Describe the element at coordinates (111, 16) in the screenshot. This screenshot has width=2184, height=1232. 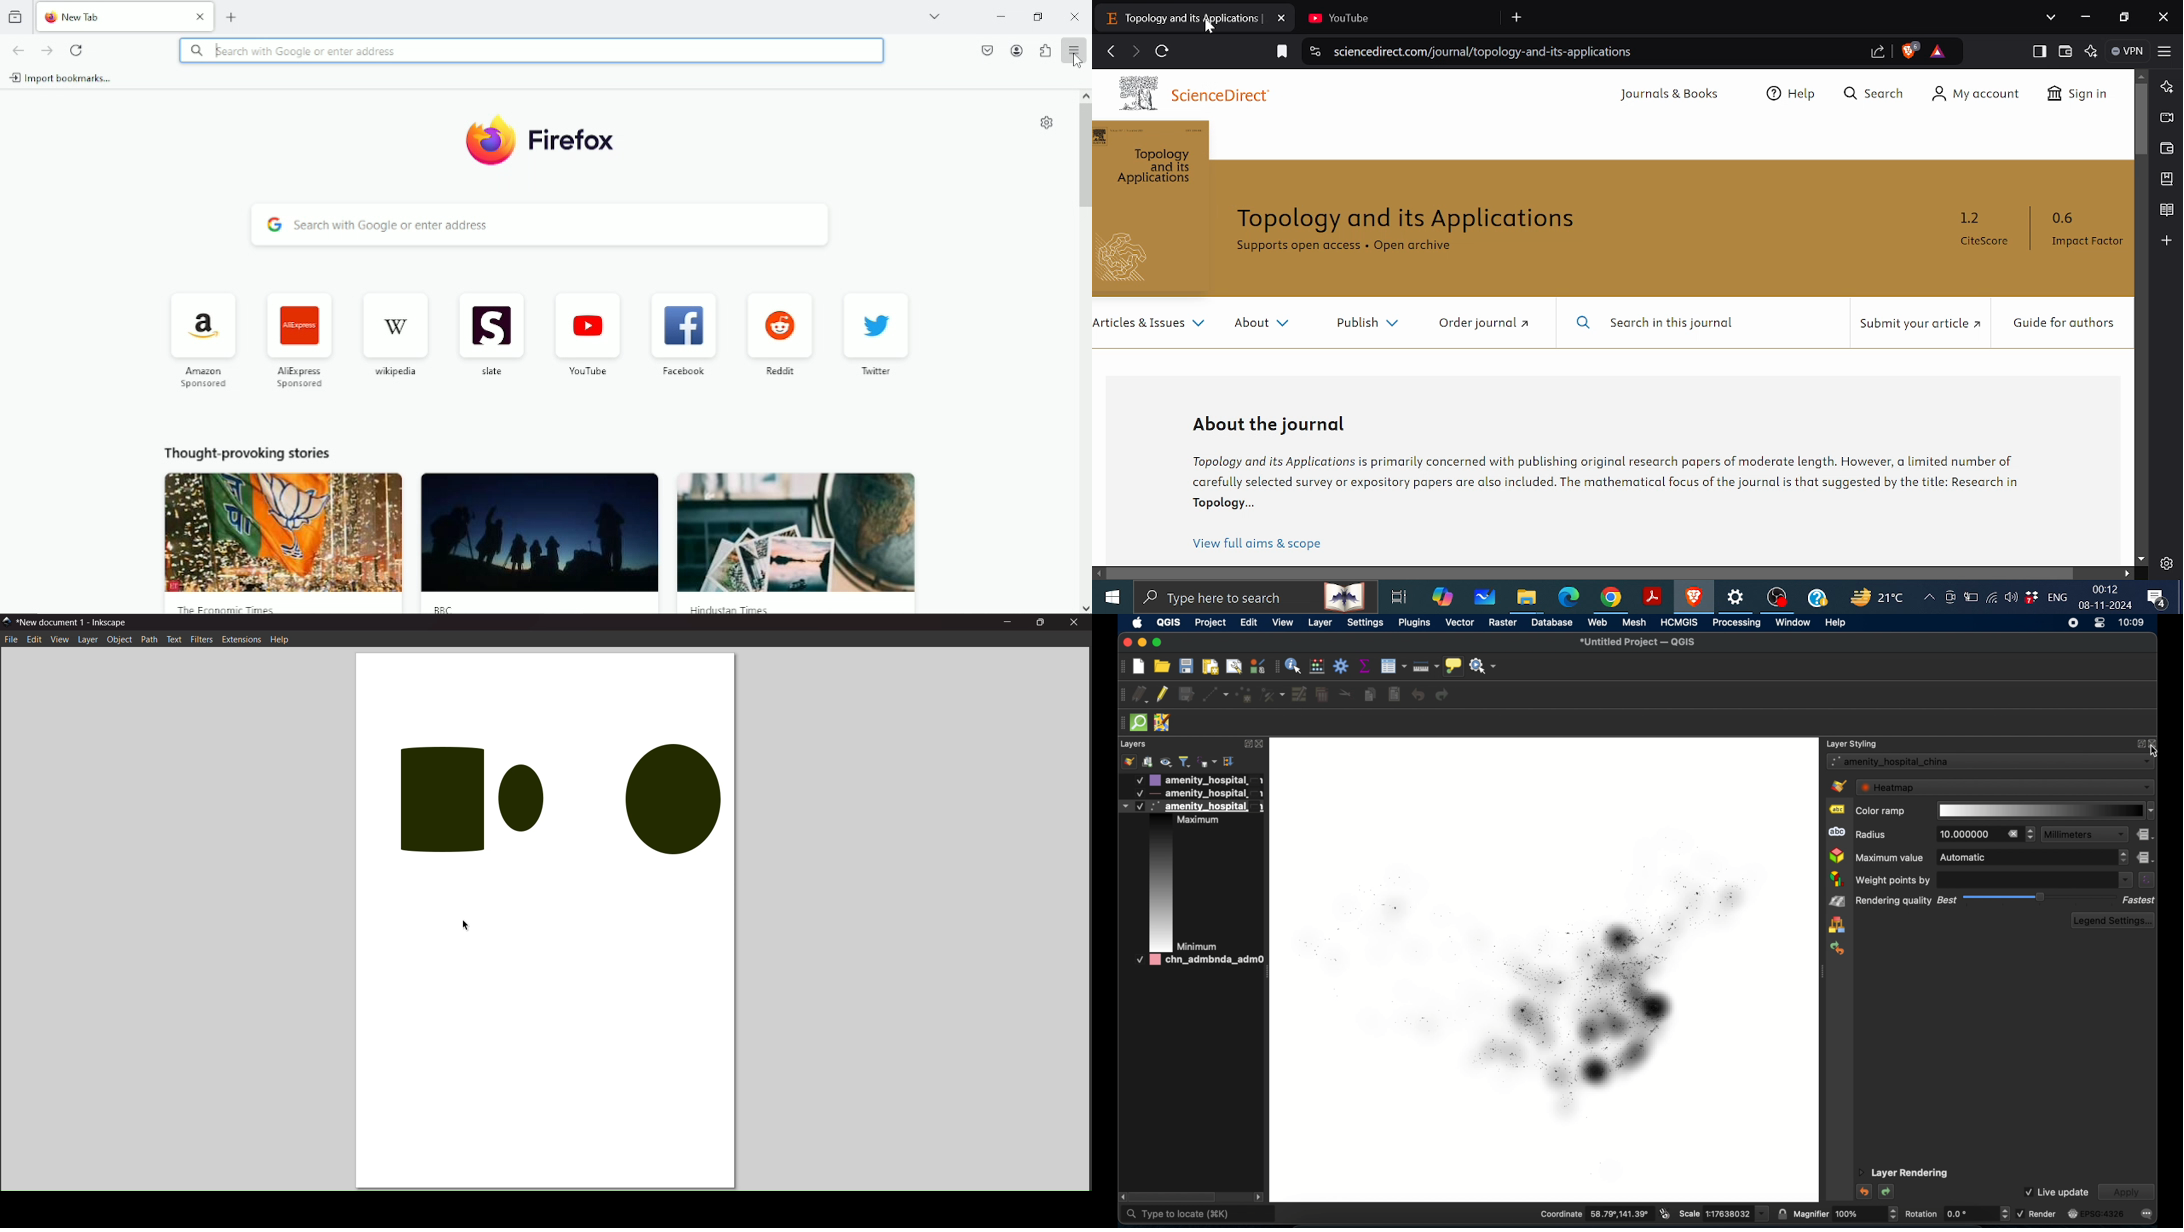
I see `New Tab` at that location.